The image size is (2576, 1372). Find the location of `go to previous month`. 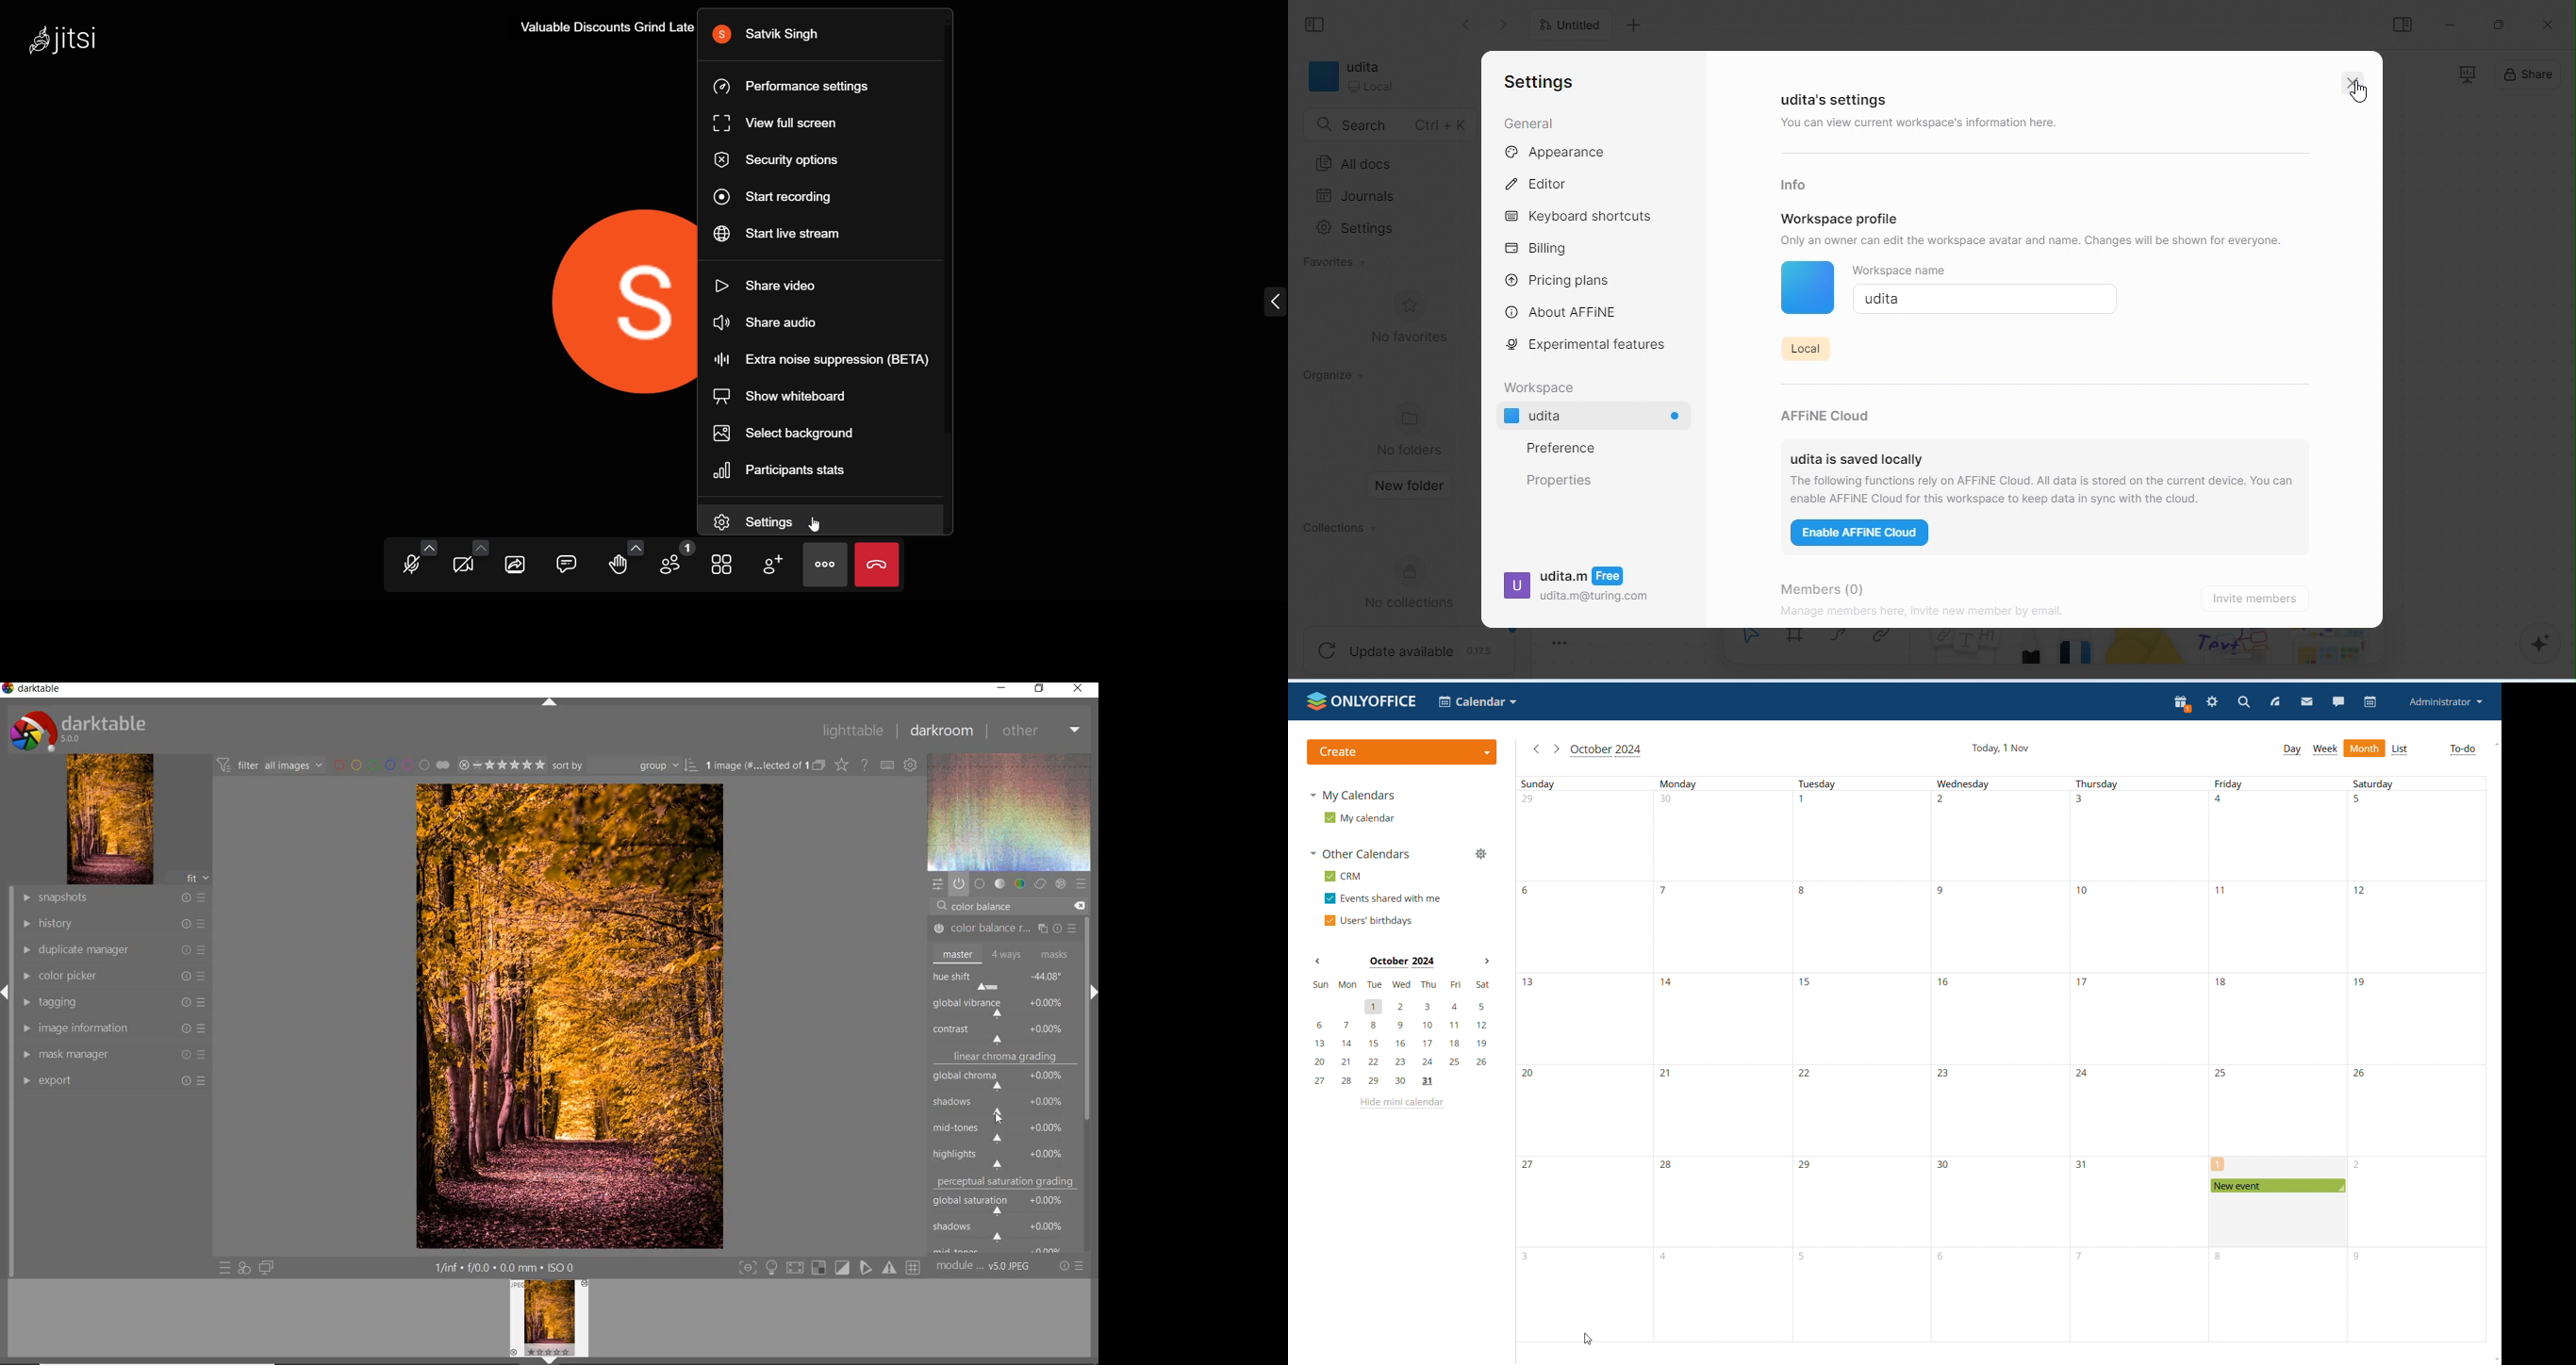

go to previous month is located at coordinates (1538, 751).